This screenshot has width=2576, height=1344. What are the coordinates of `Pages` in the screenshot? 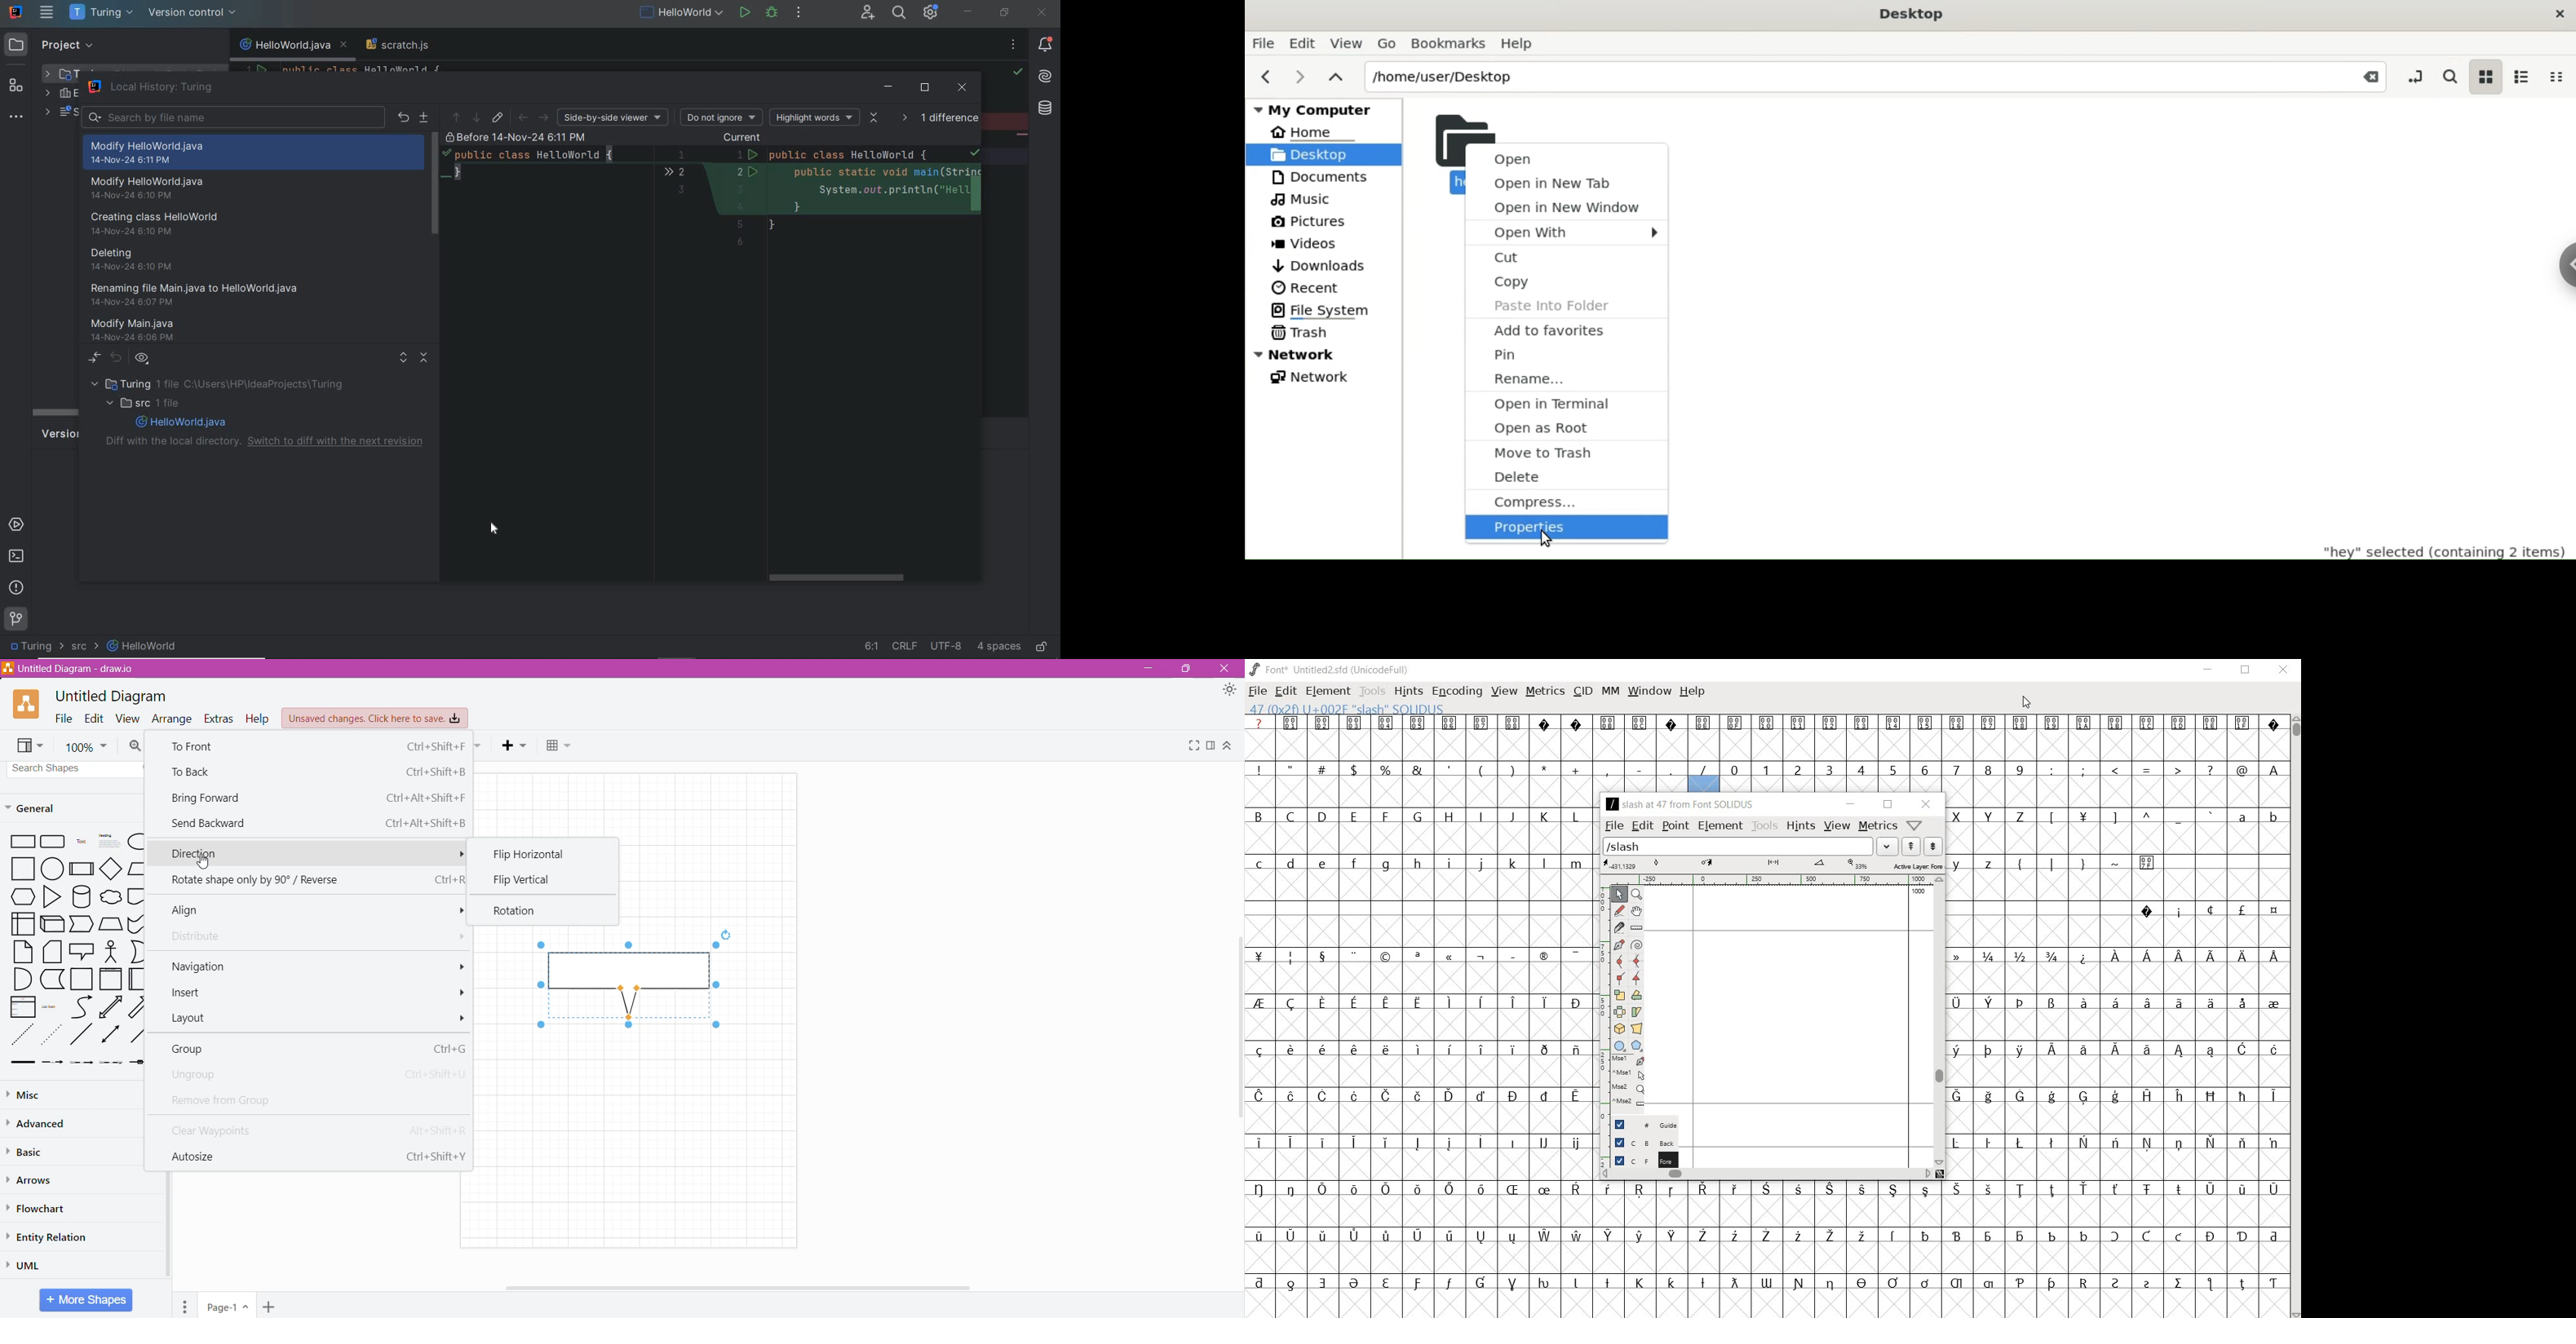 It's located at (185, 1305).